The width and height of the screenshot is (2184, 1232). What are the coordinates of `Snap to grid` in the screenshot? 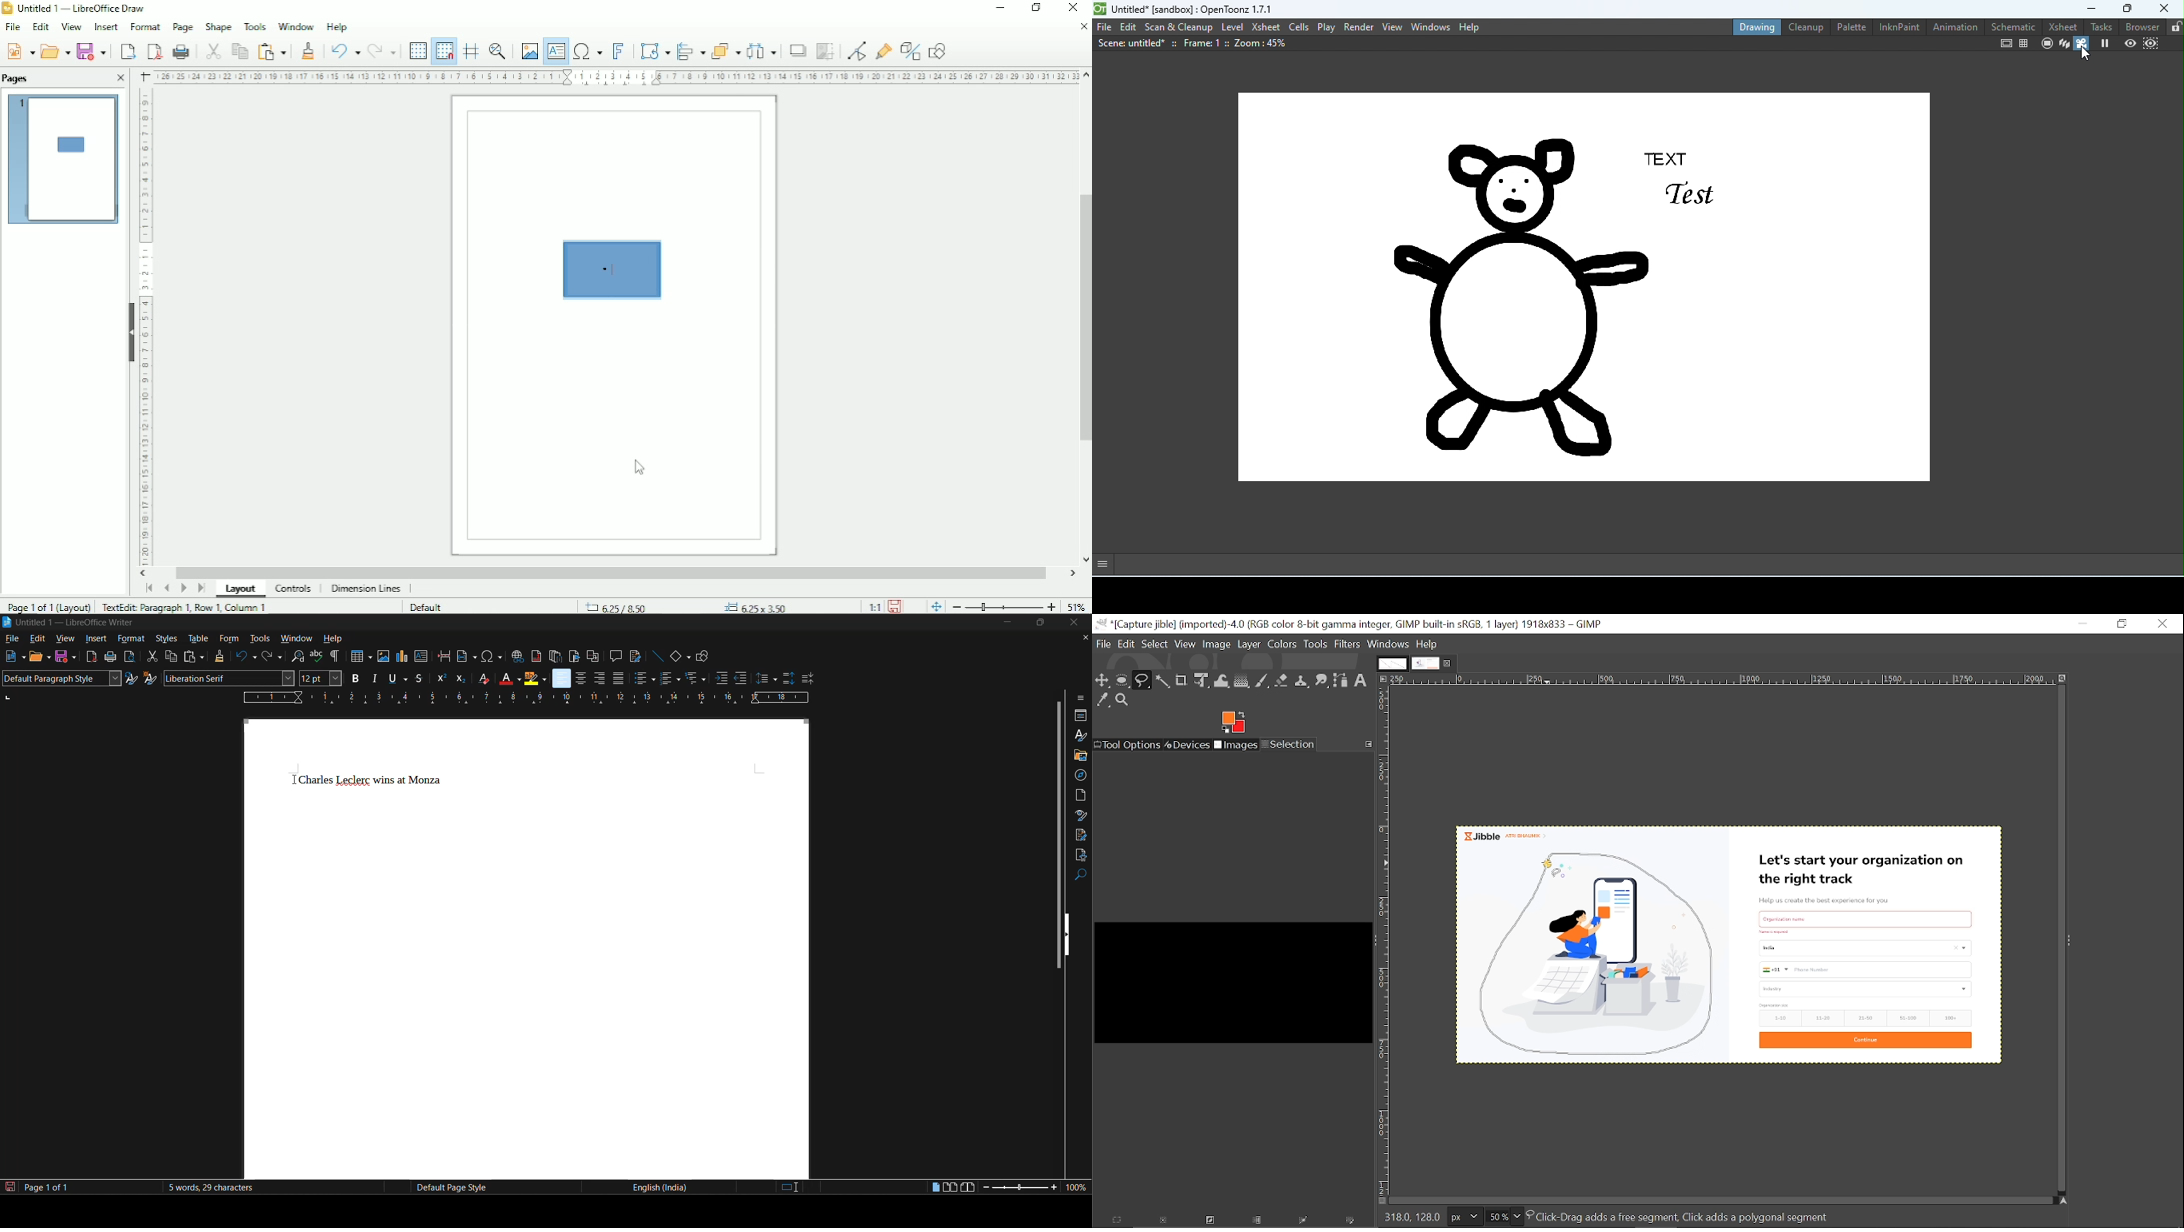 It's located at (443, 51).